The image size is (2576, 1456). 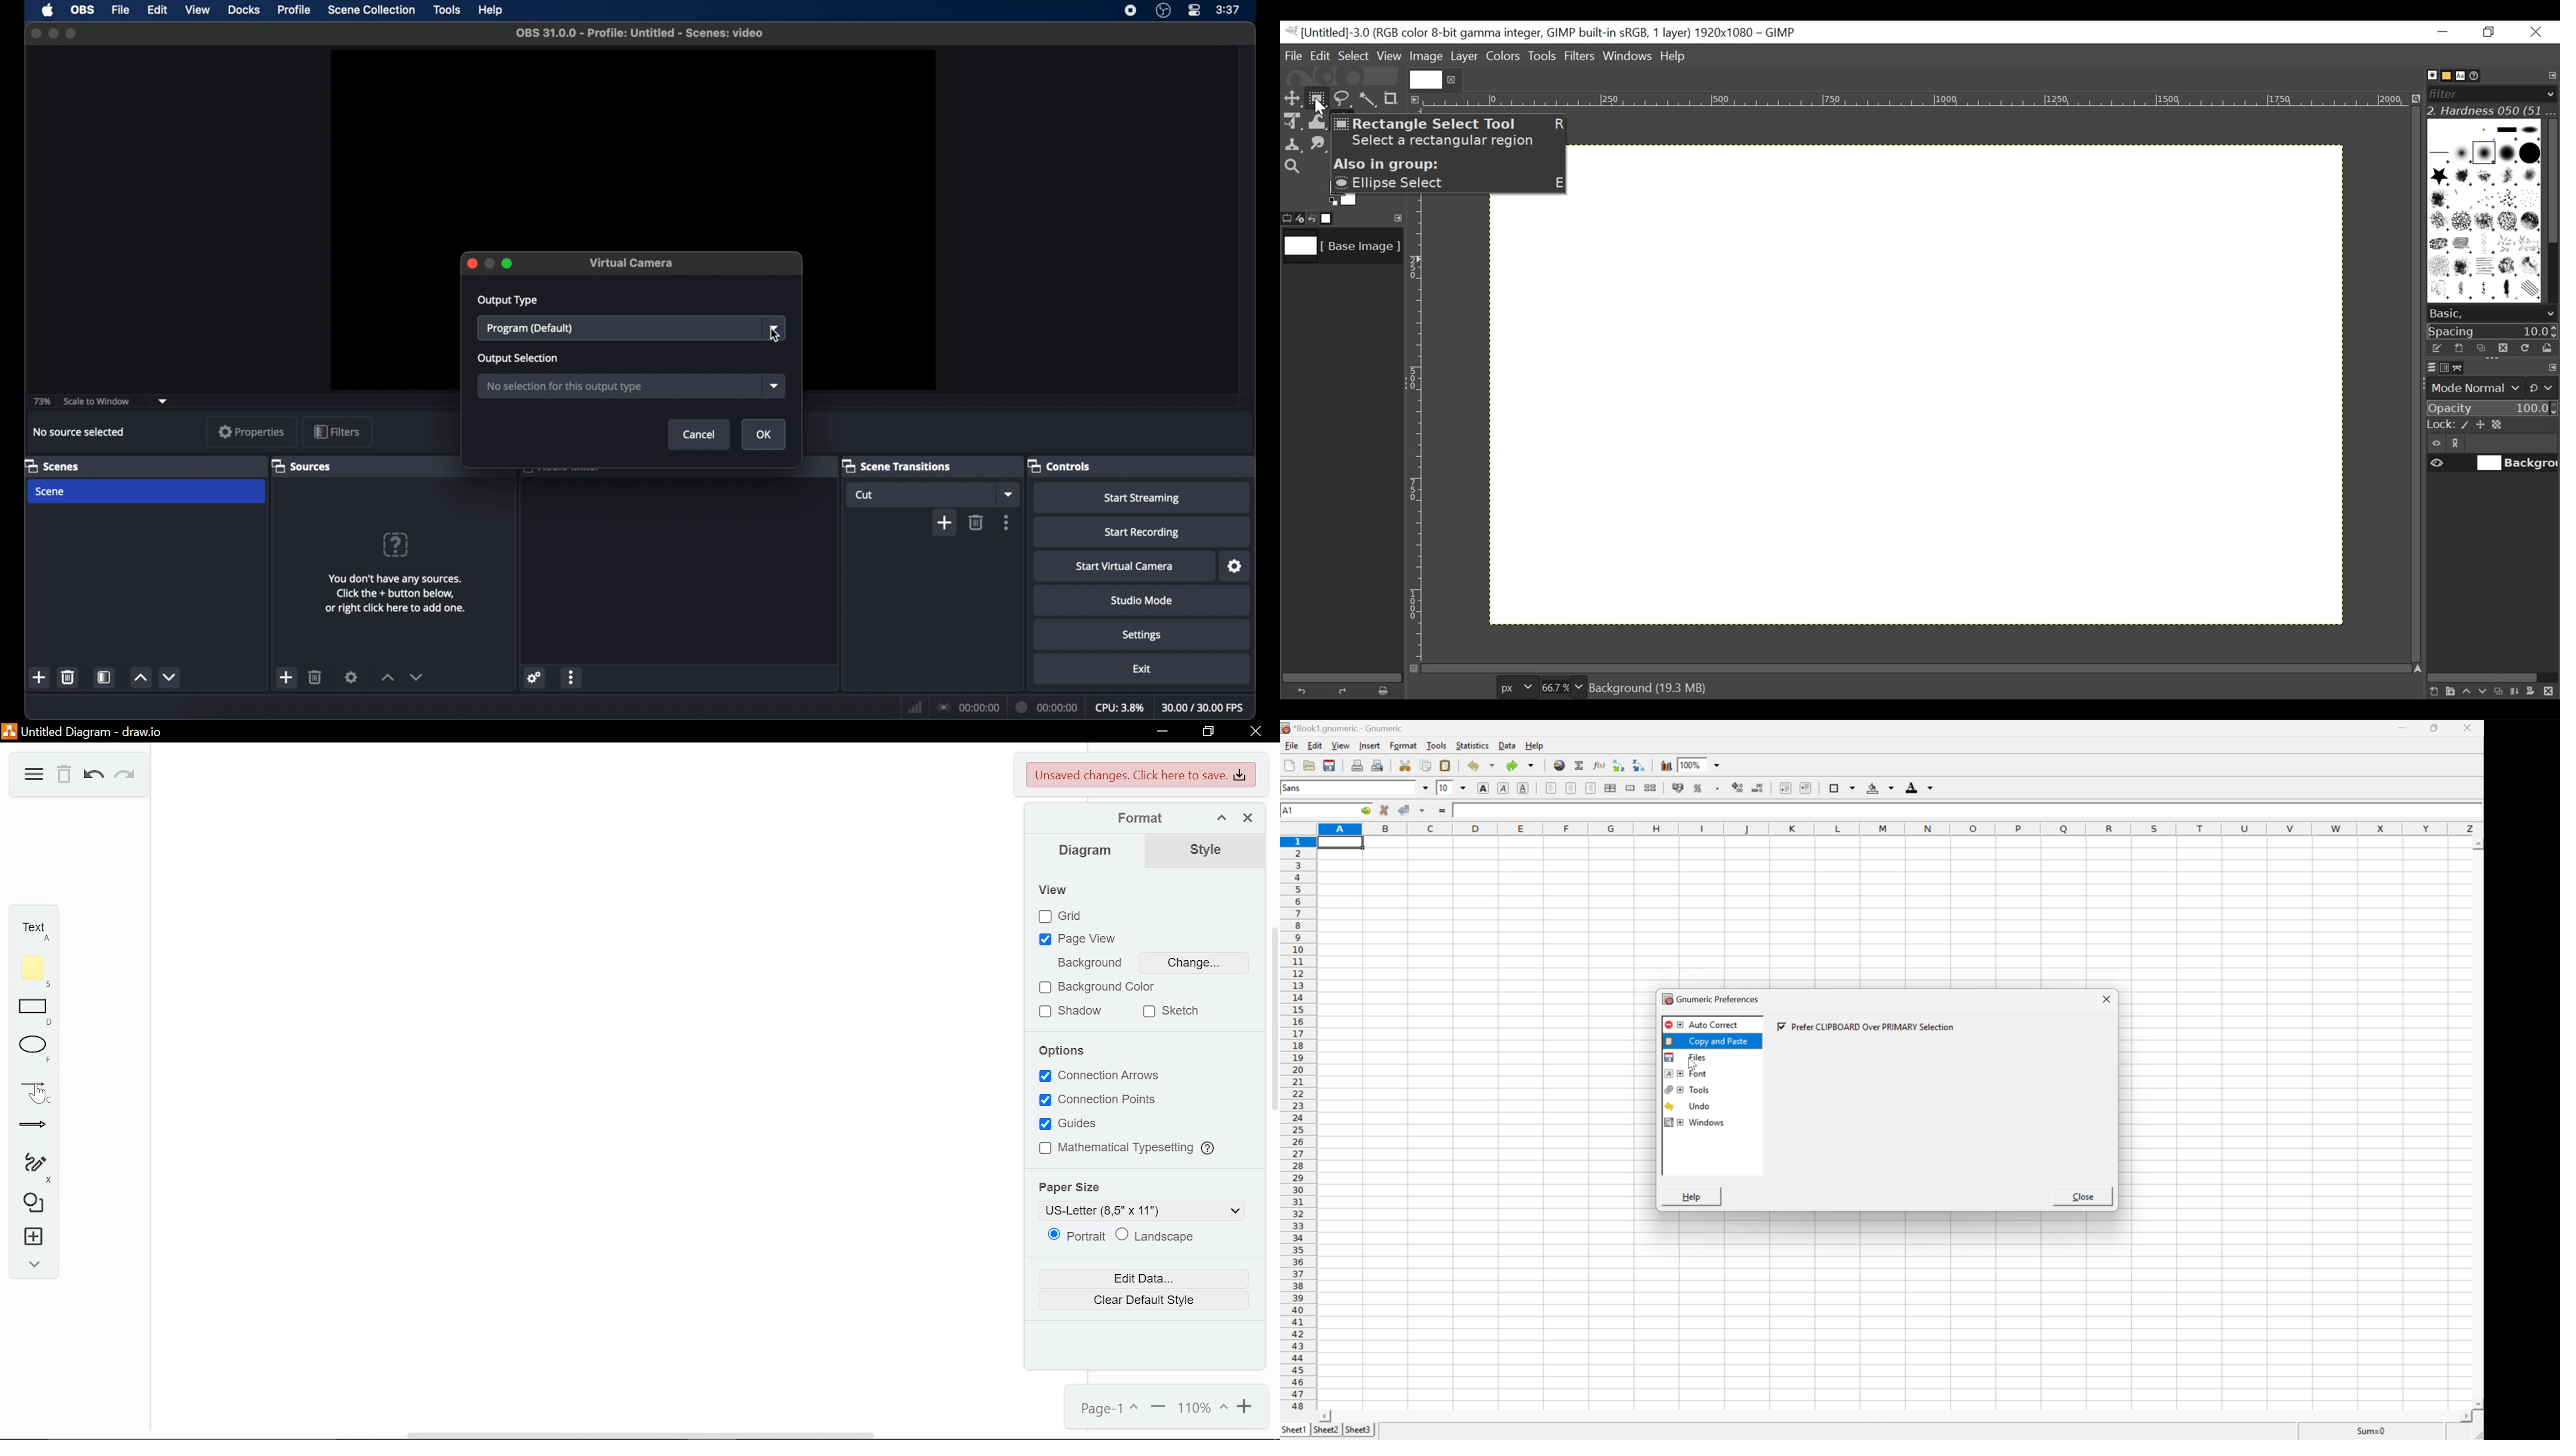 What do you see at coordinates (2082, 1198) in the screenshot?
I see `close` at bounding box center [2082, 1198].